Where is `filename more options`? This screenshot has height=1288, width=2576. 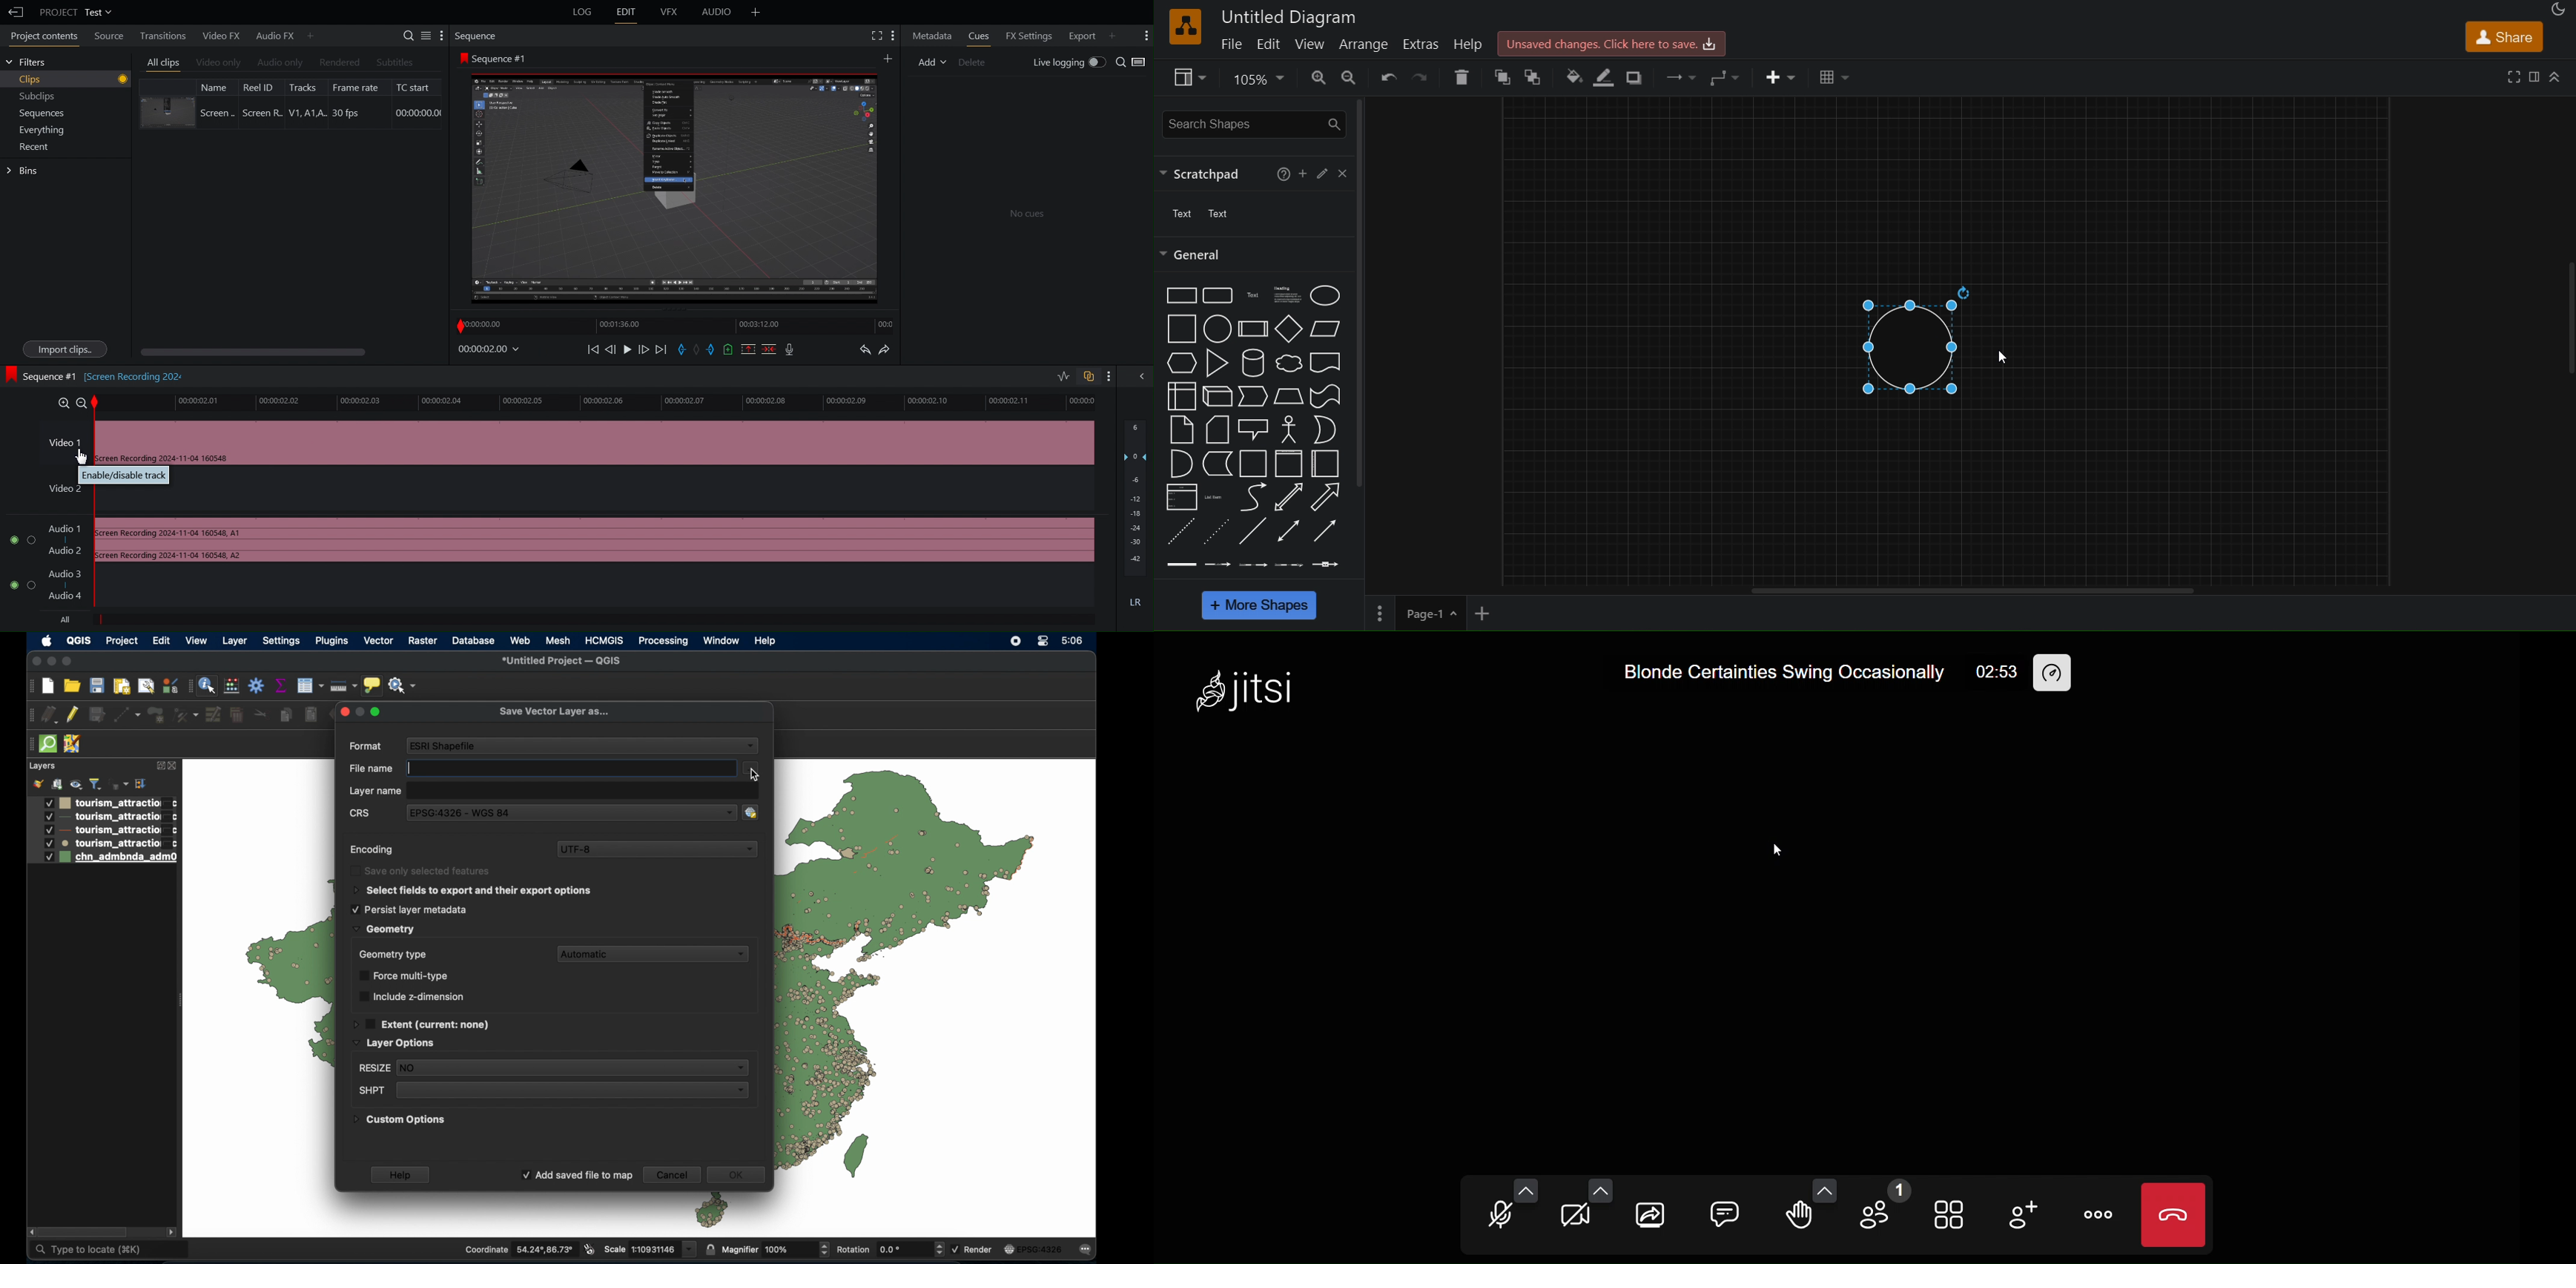 filename more options is located at coordinates (752, 766).